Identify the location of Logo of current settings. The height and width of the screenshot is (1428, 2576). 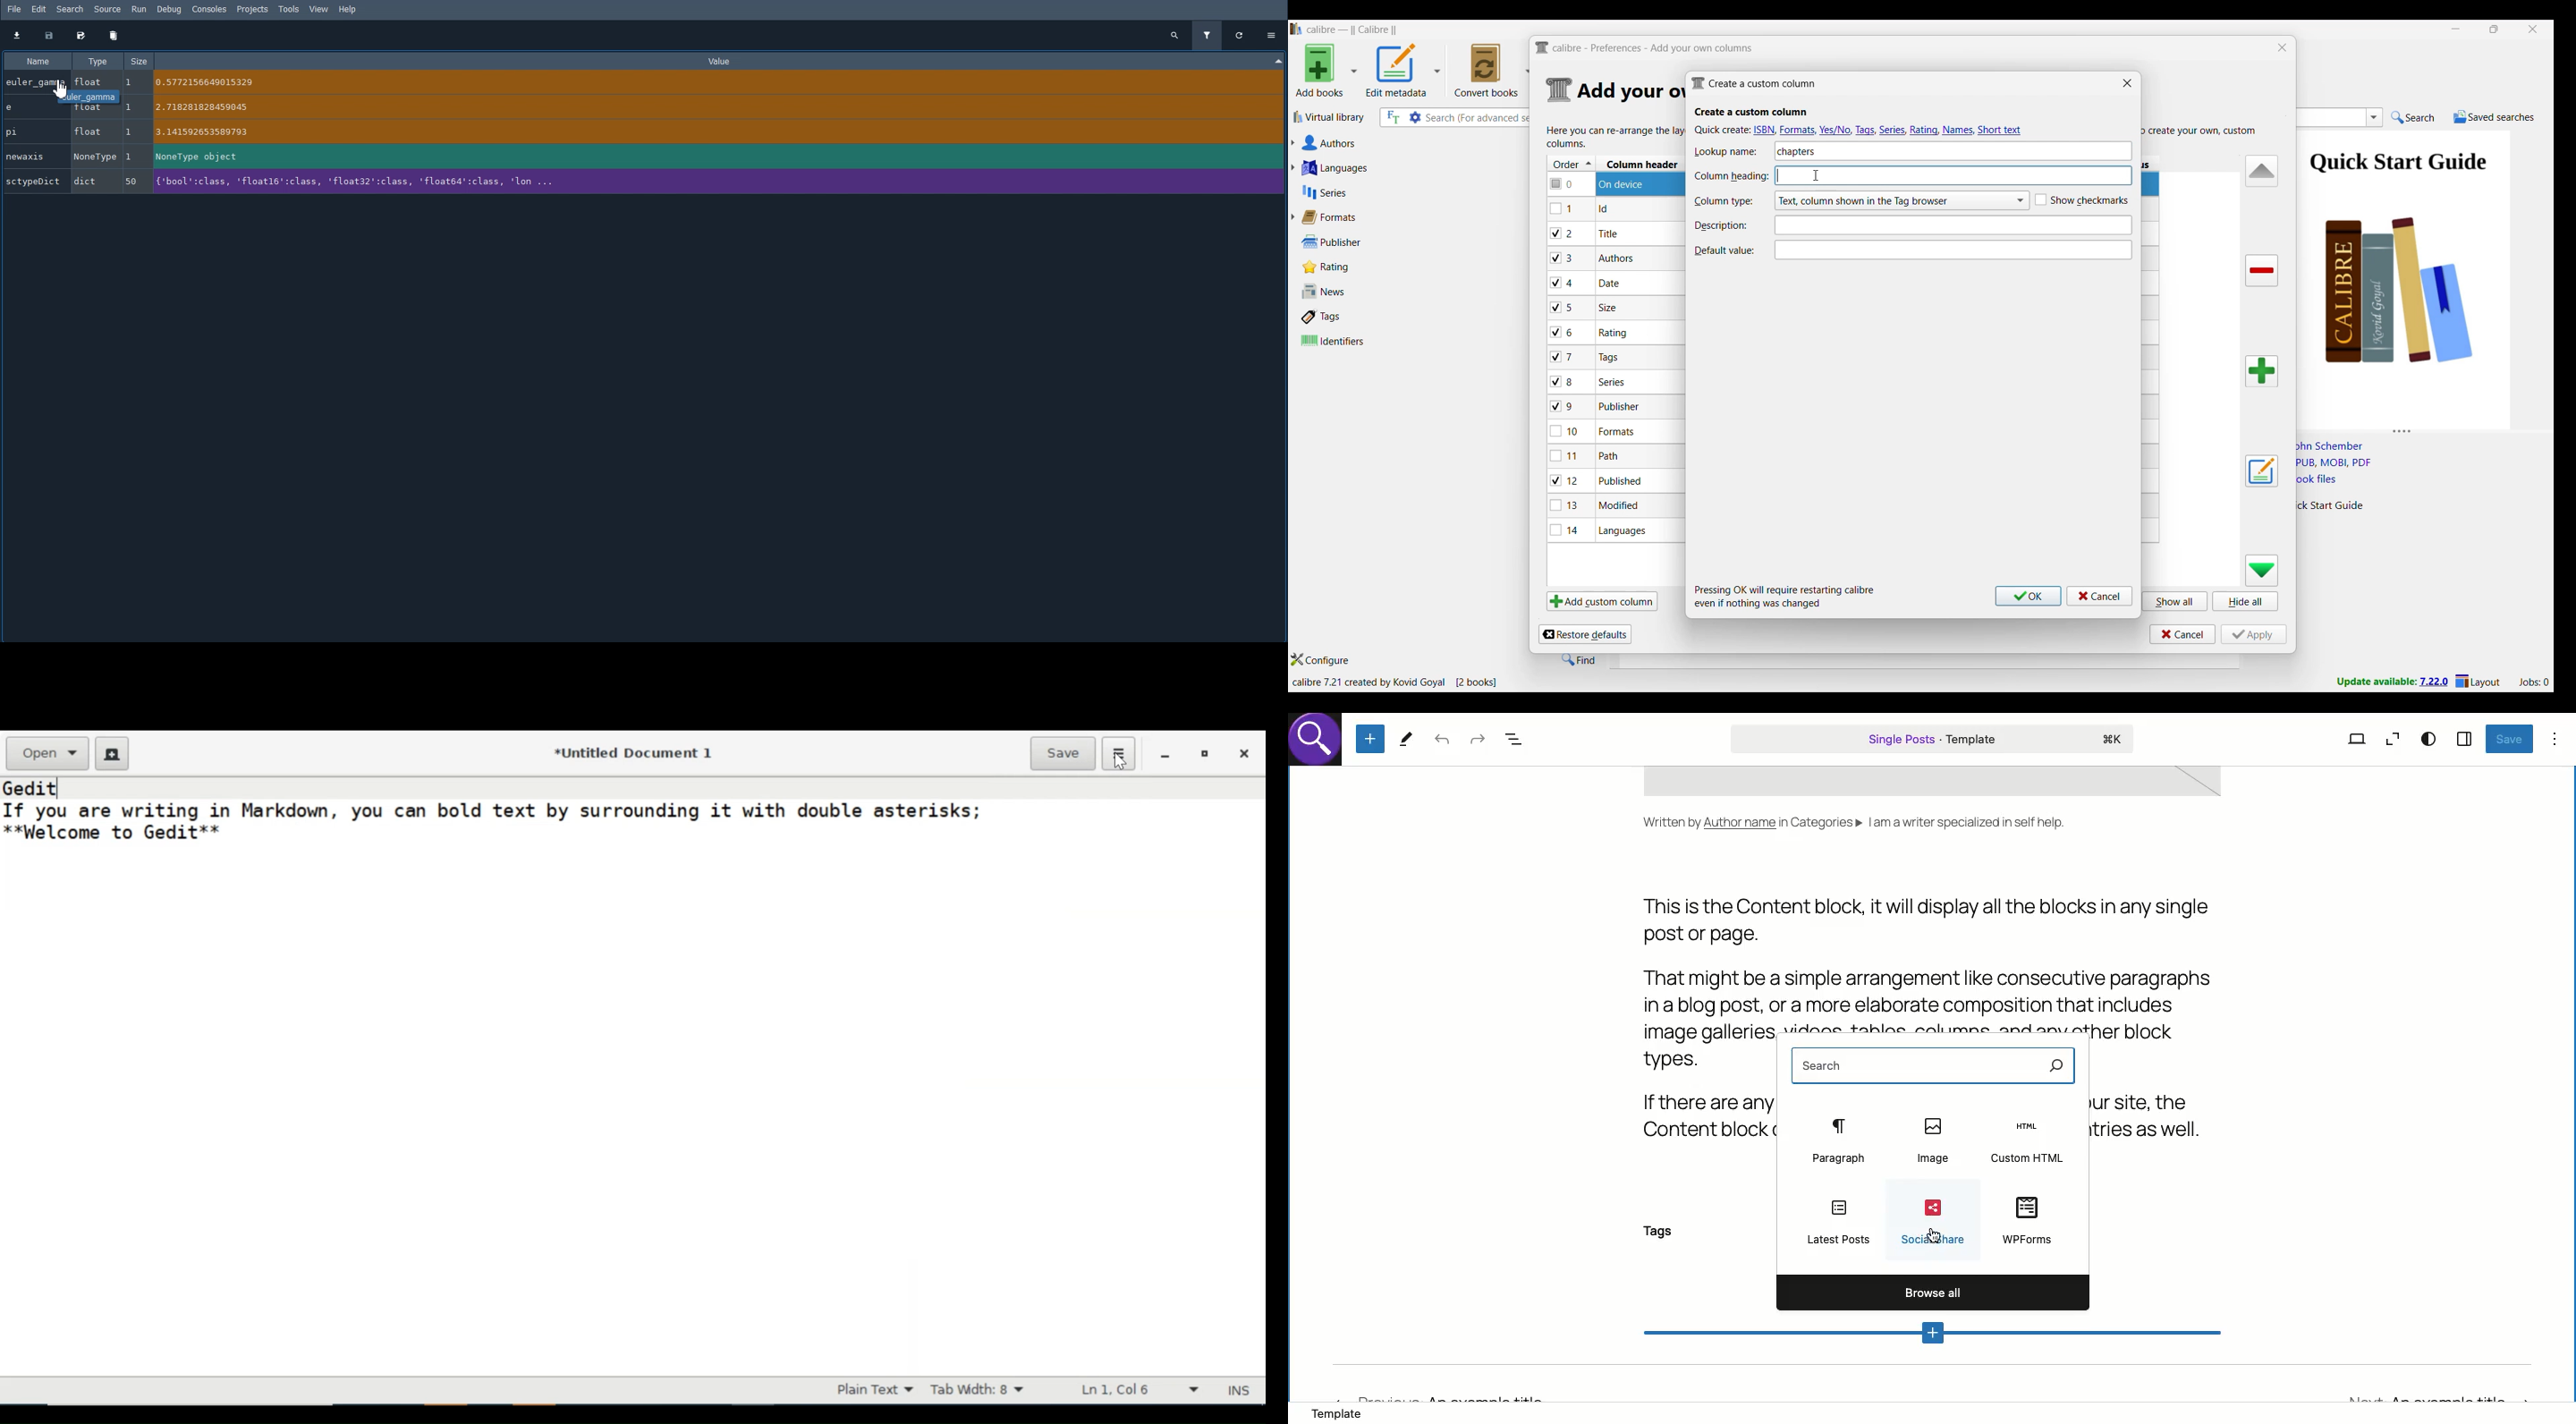
(1560, 90).